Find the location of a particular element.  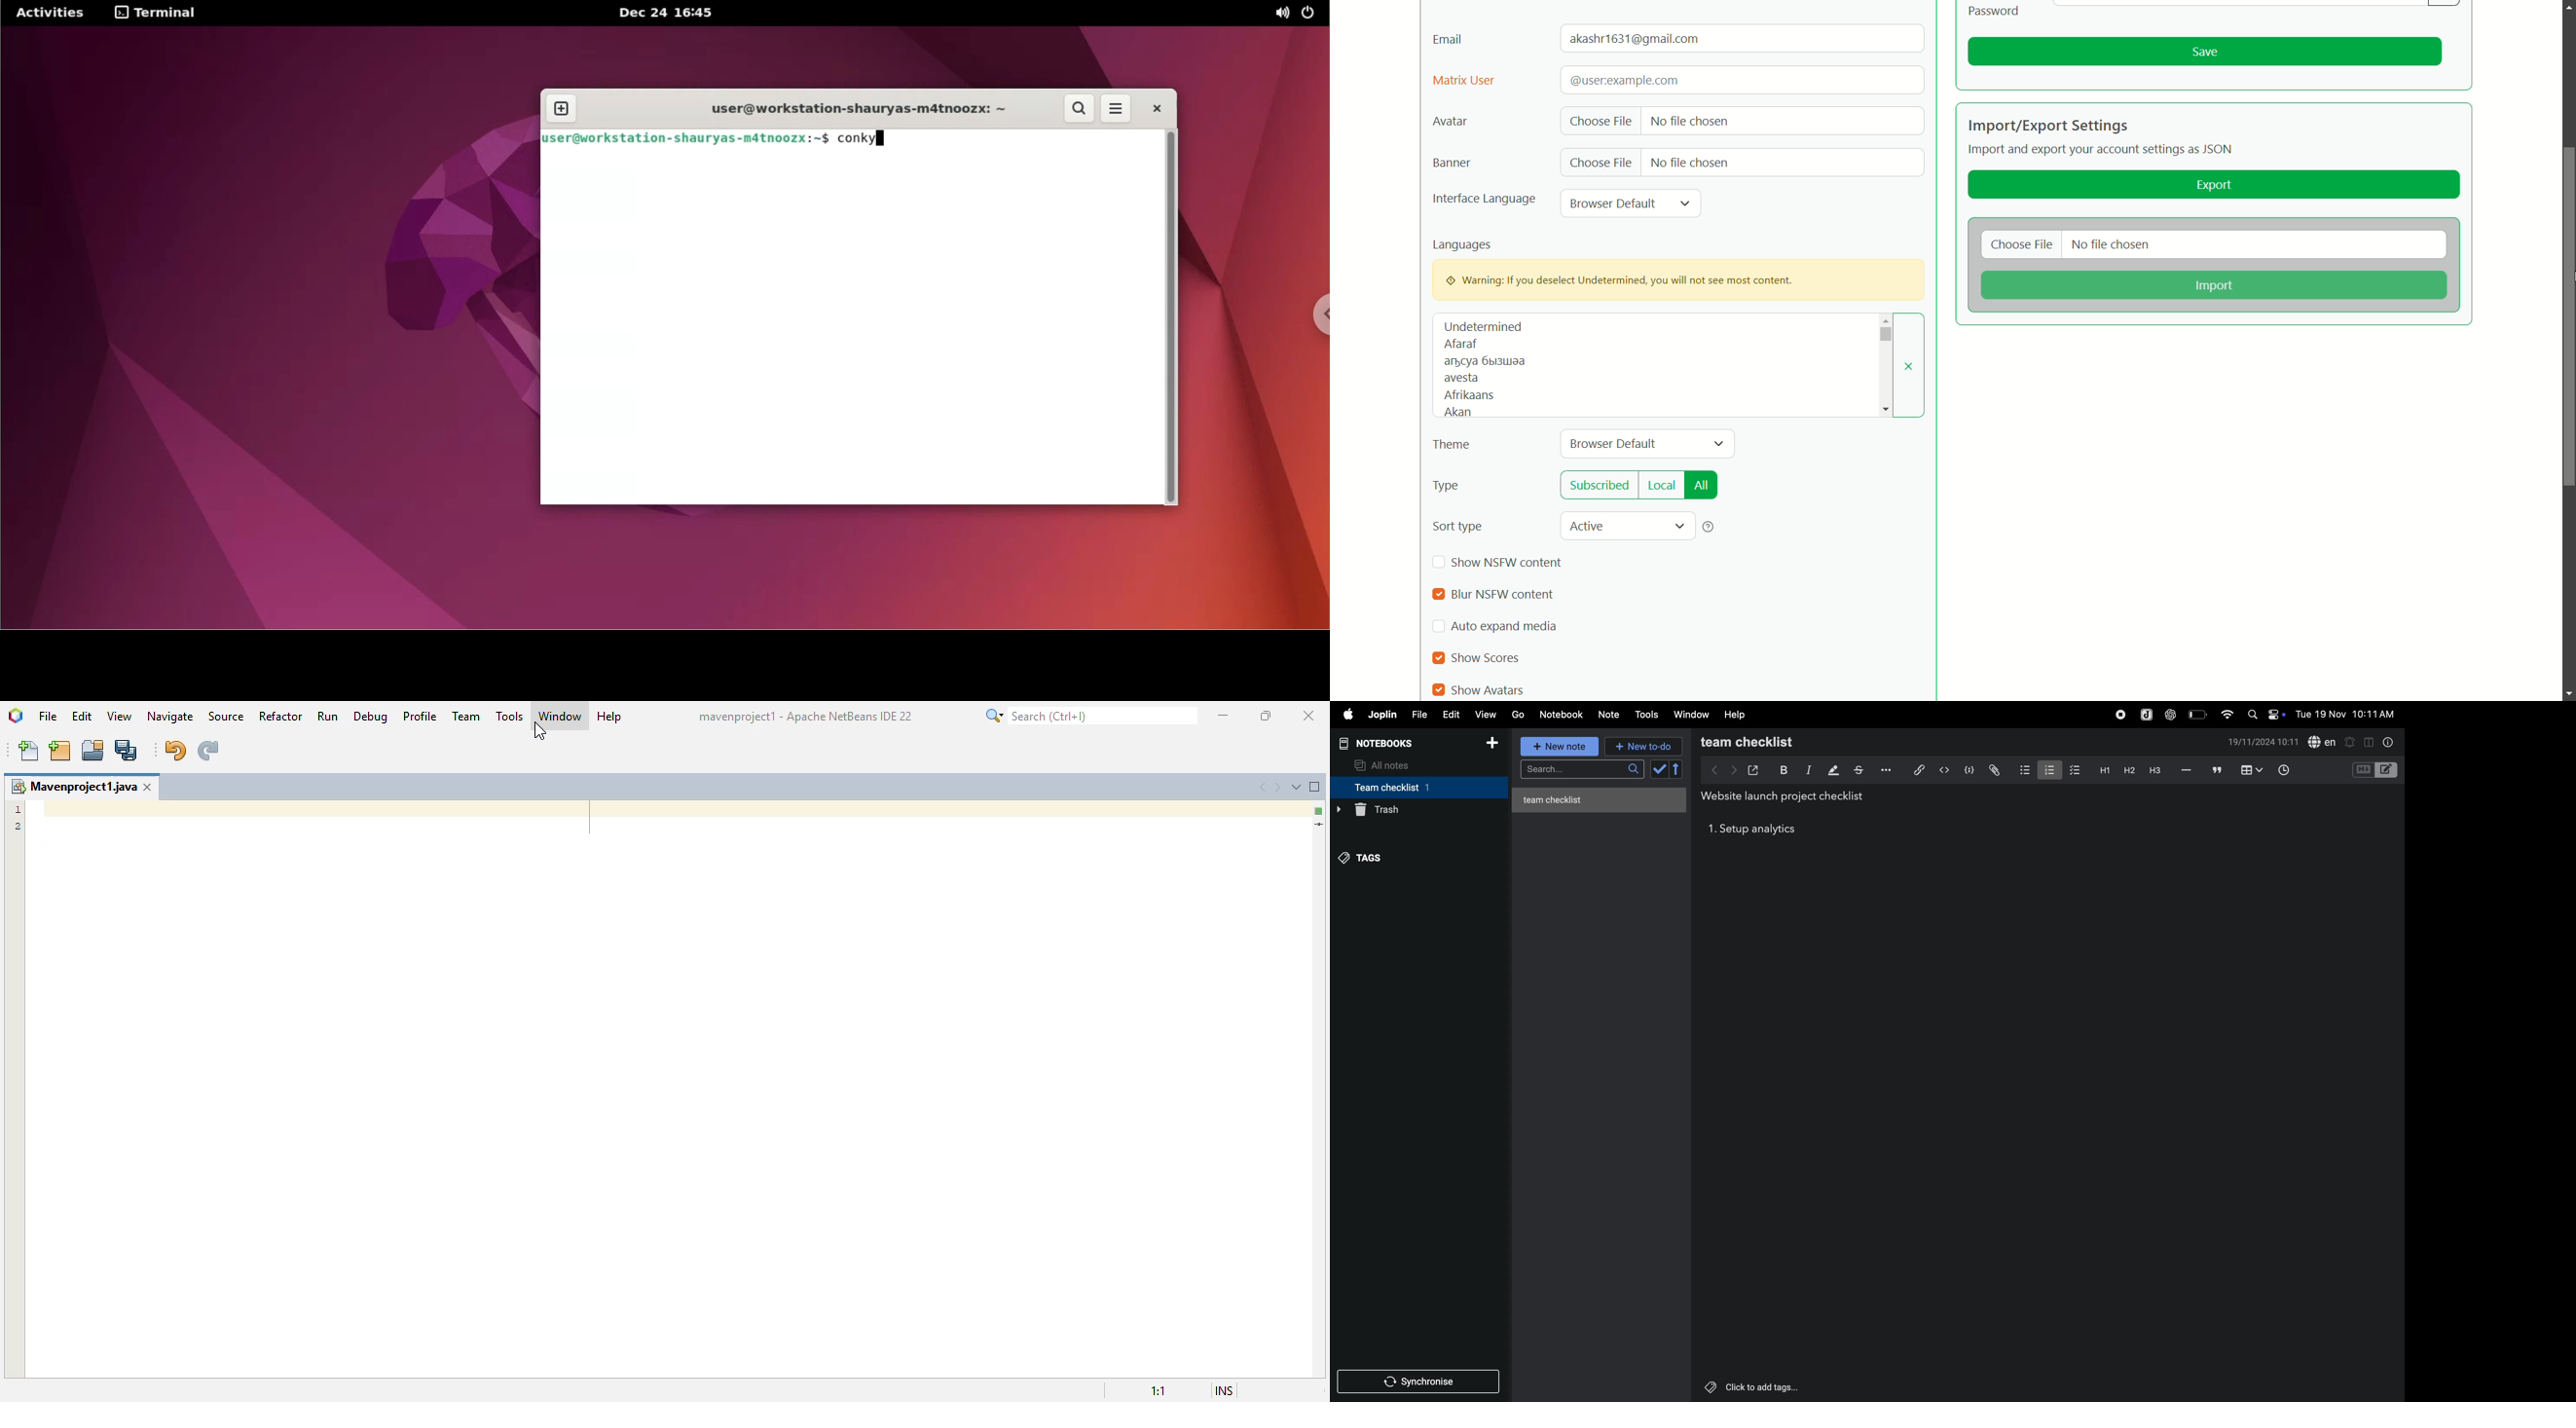

2 is located at coordinates (18, 829).